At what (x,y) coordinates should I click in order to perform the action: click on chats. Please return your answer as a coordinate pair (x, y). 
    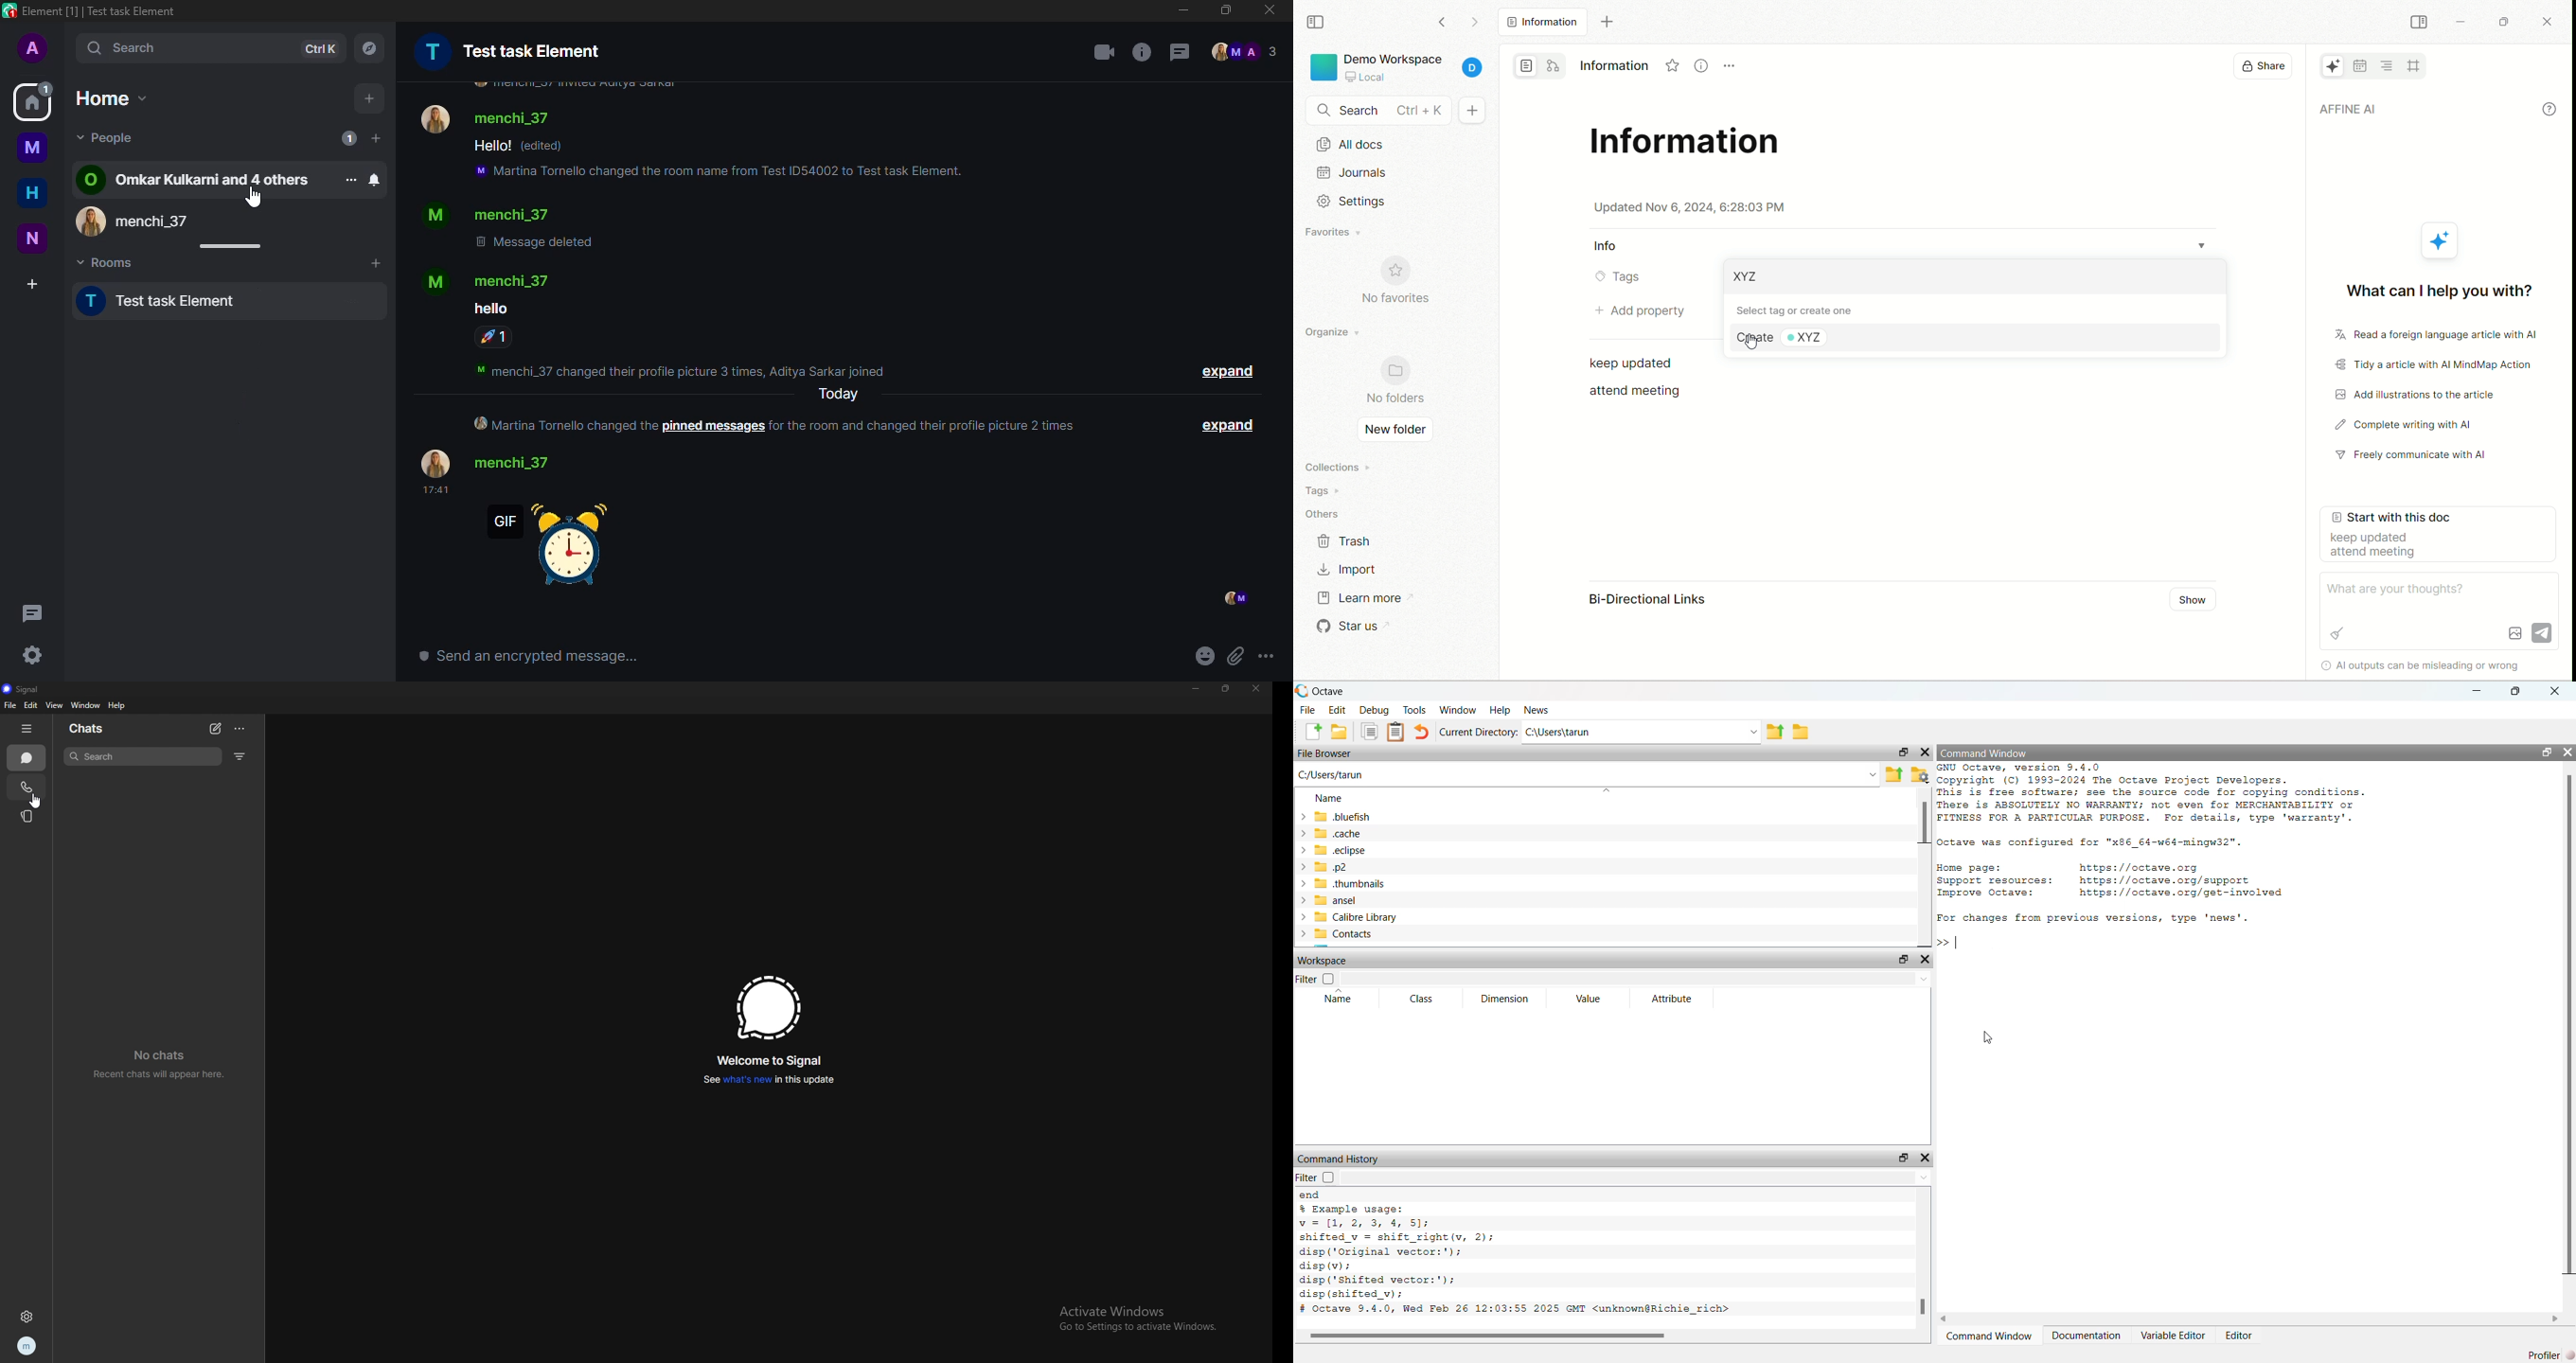
    Looking at the image, I should click on (95, 729).